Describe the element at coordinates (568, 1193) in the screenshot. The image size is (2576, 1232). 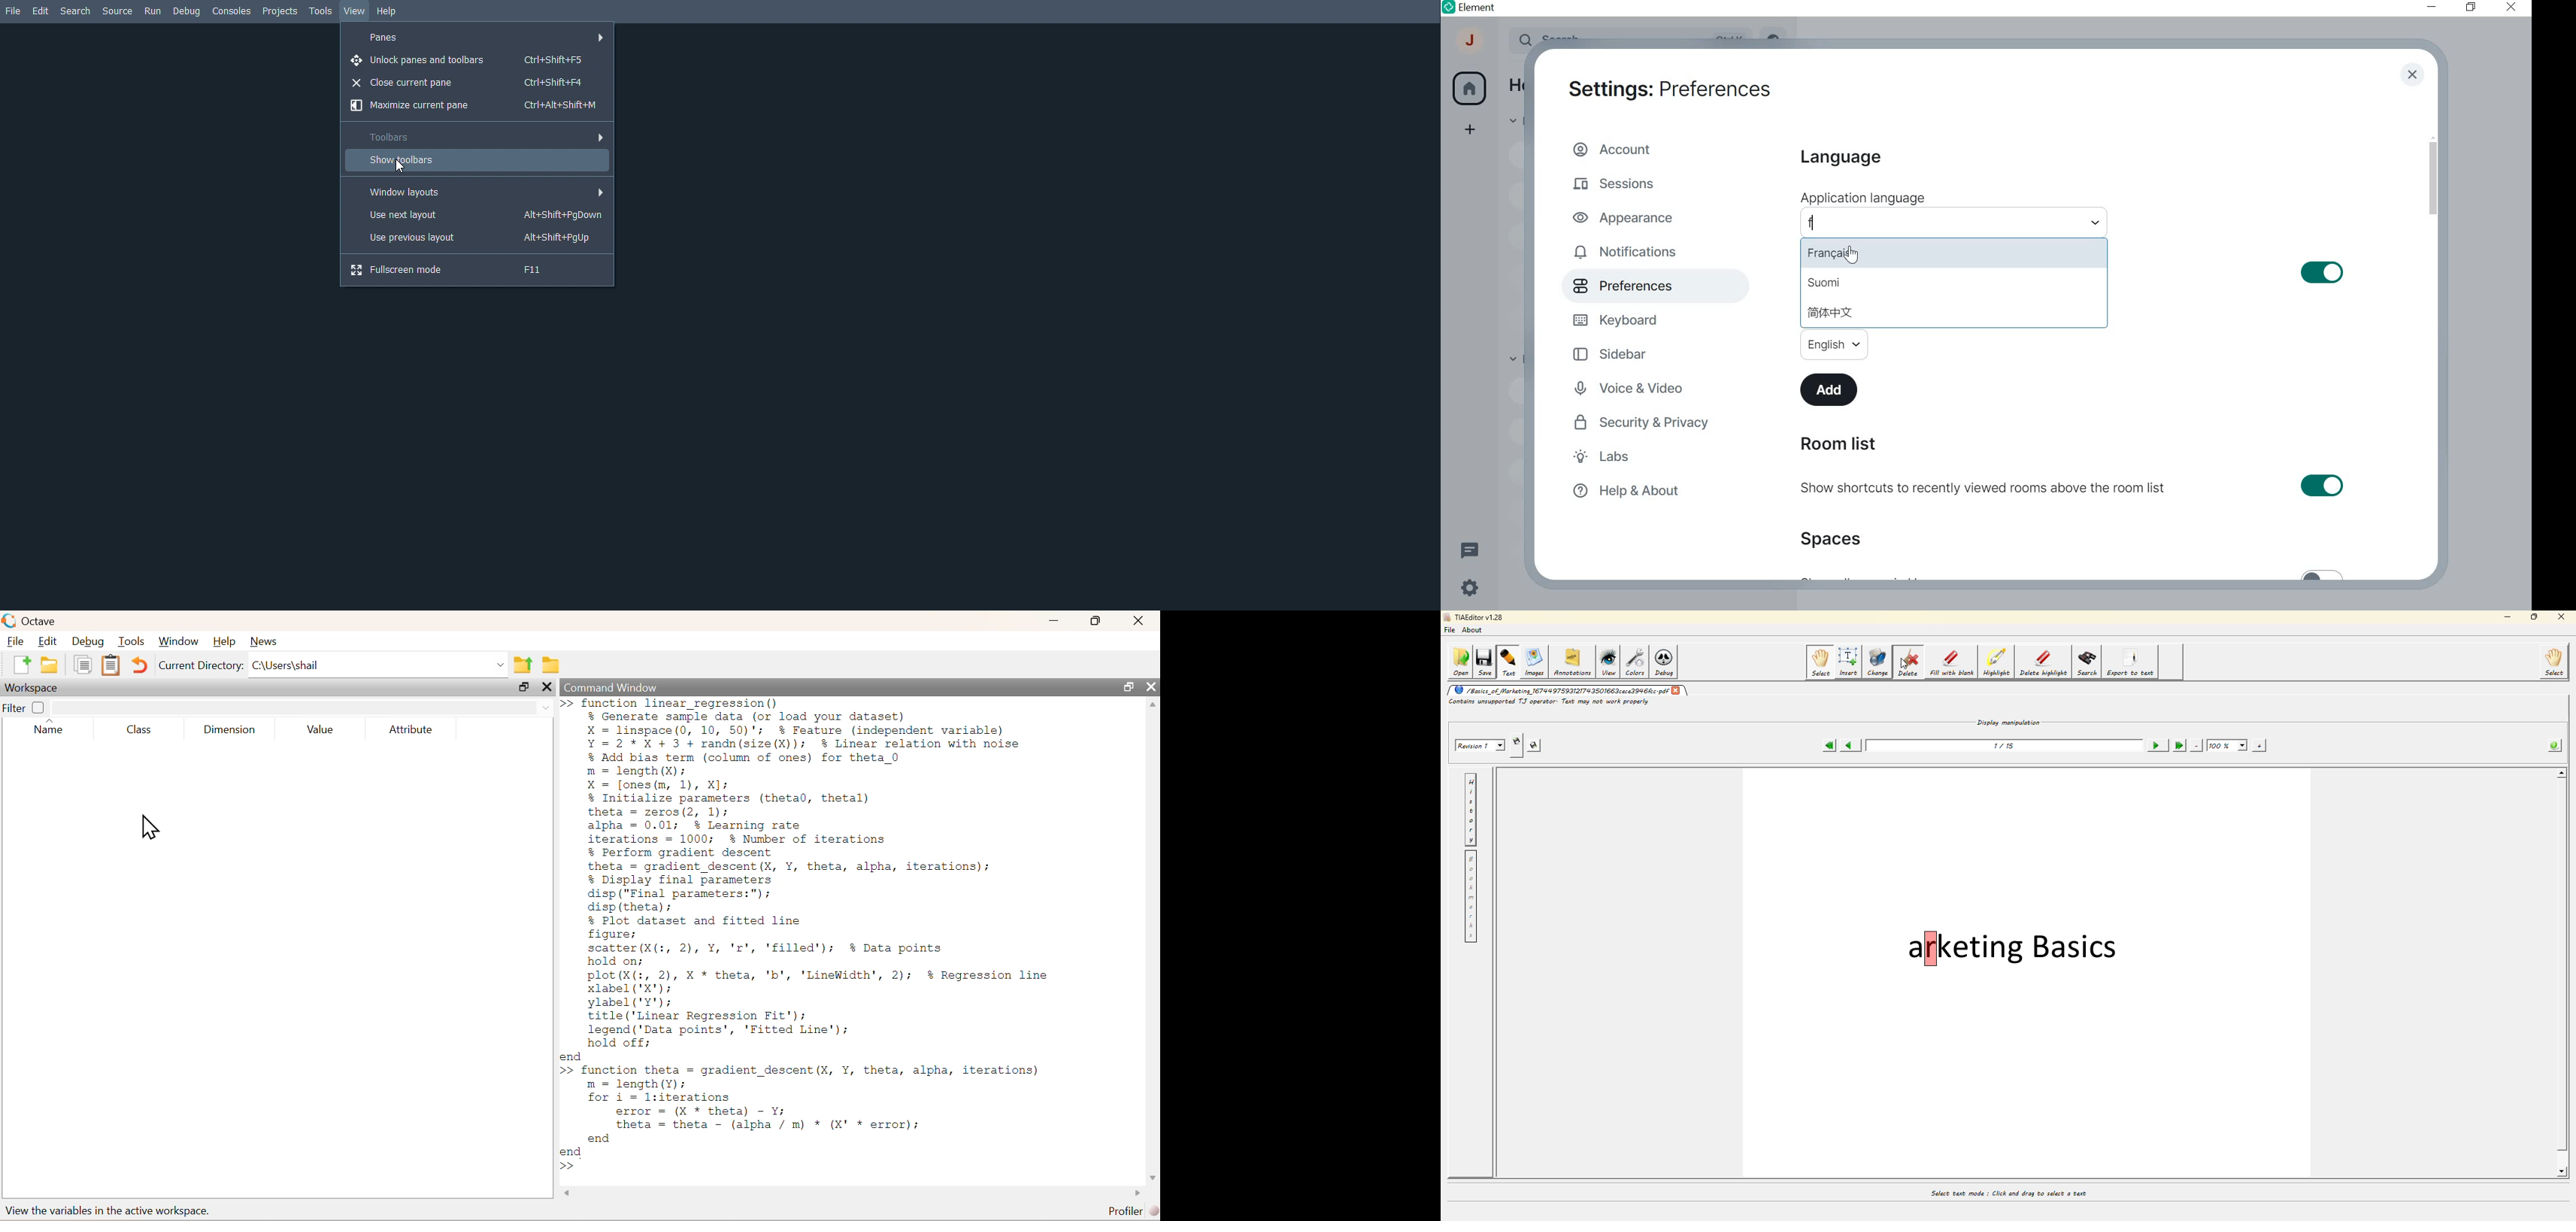
I see `scroll right` at that location.